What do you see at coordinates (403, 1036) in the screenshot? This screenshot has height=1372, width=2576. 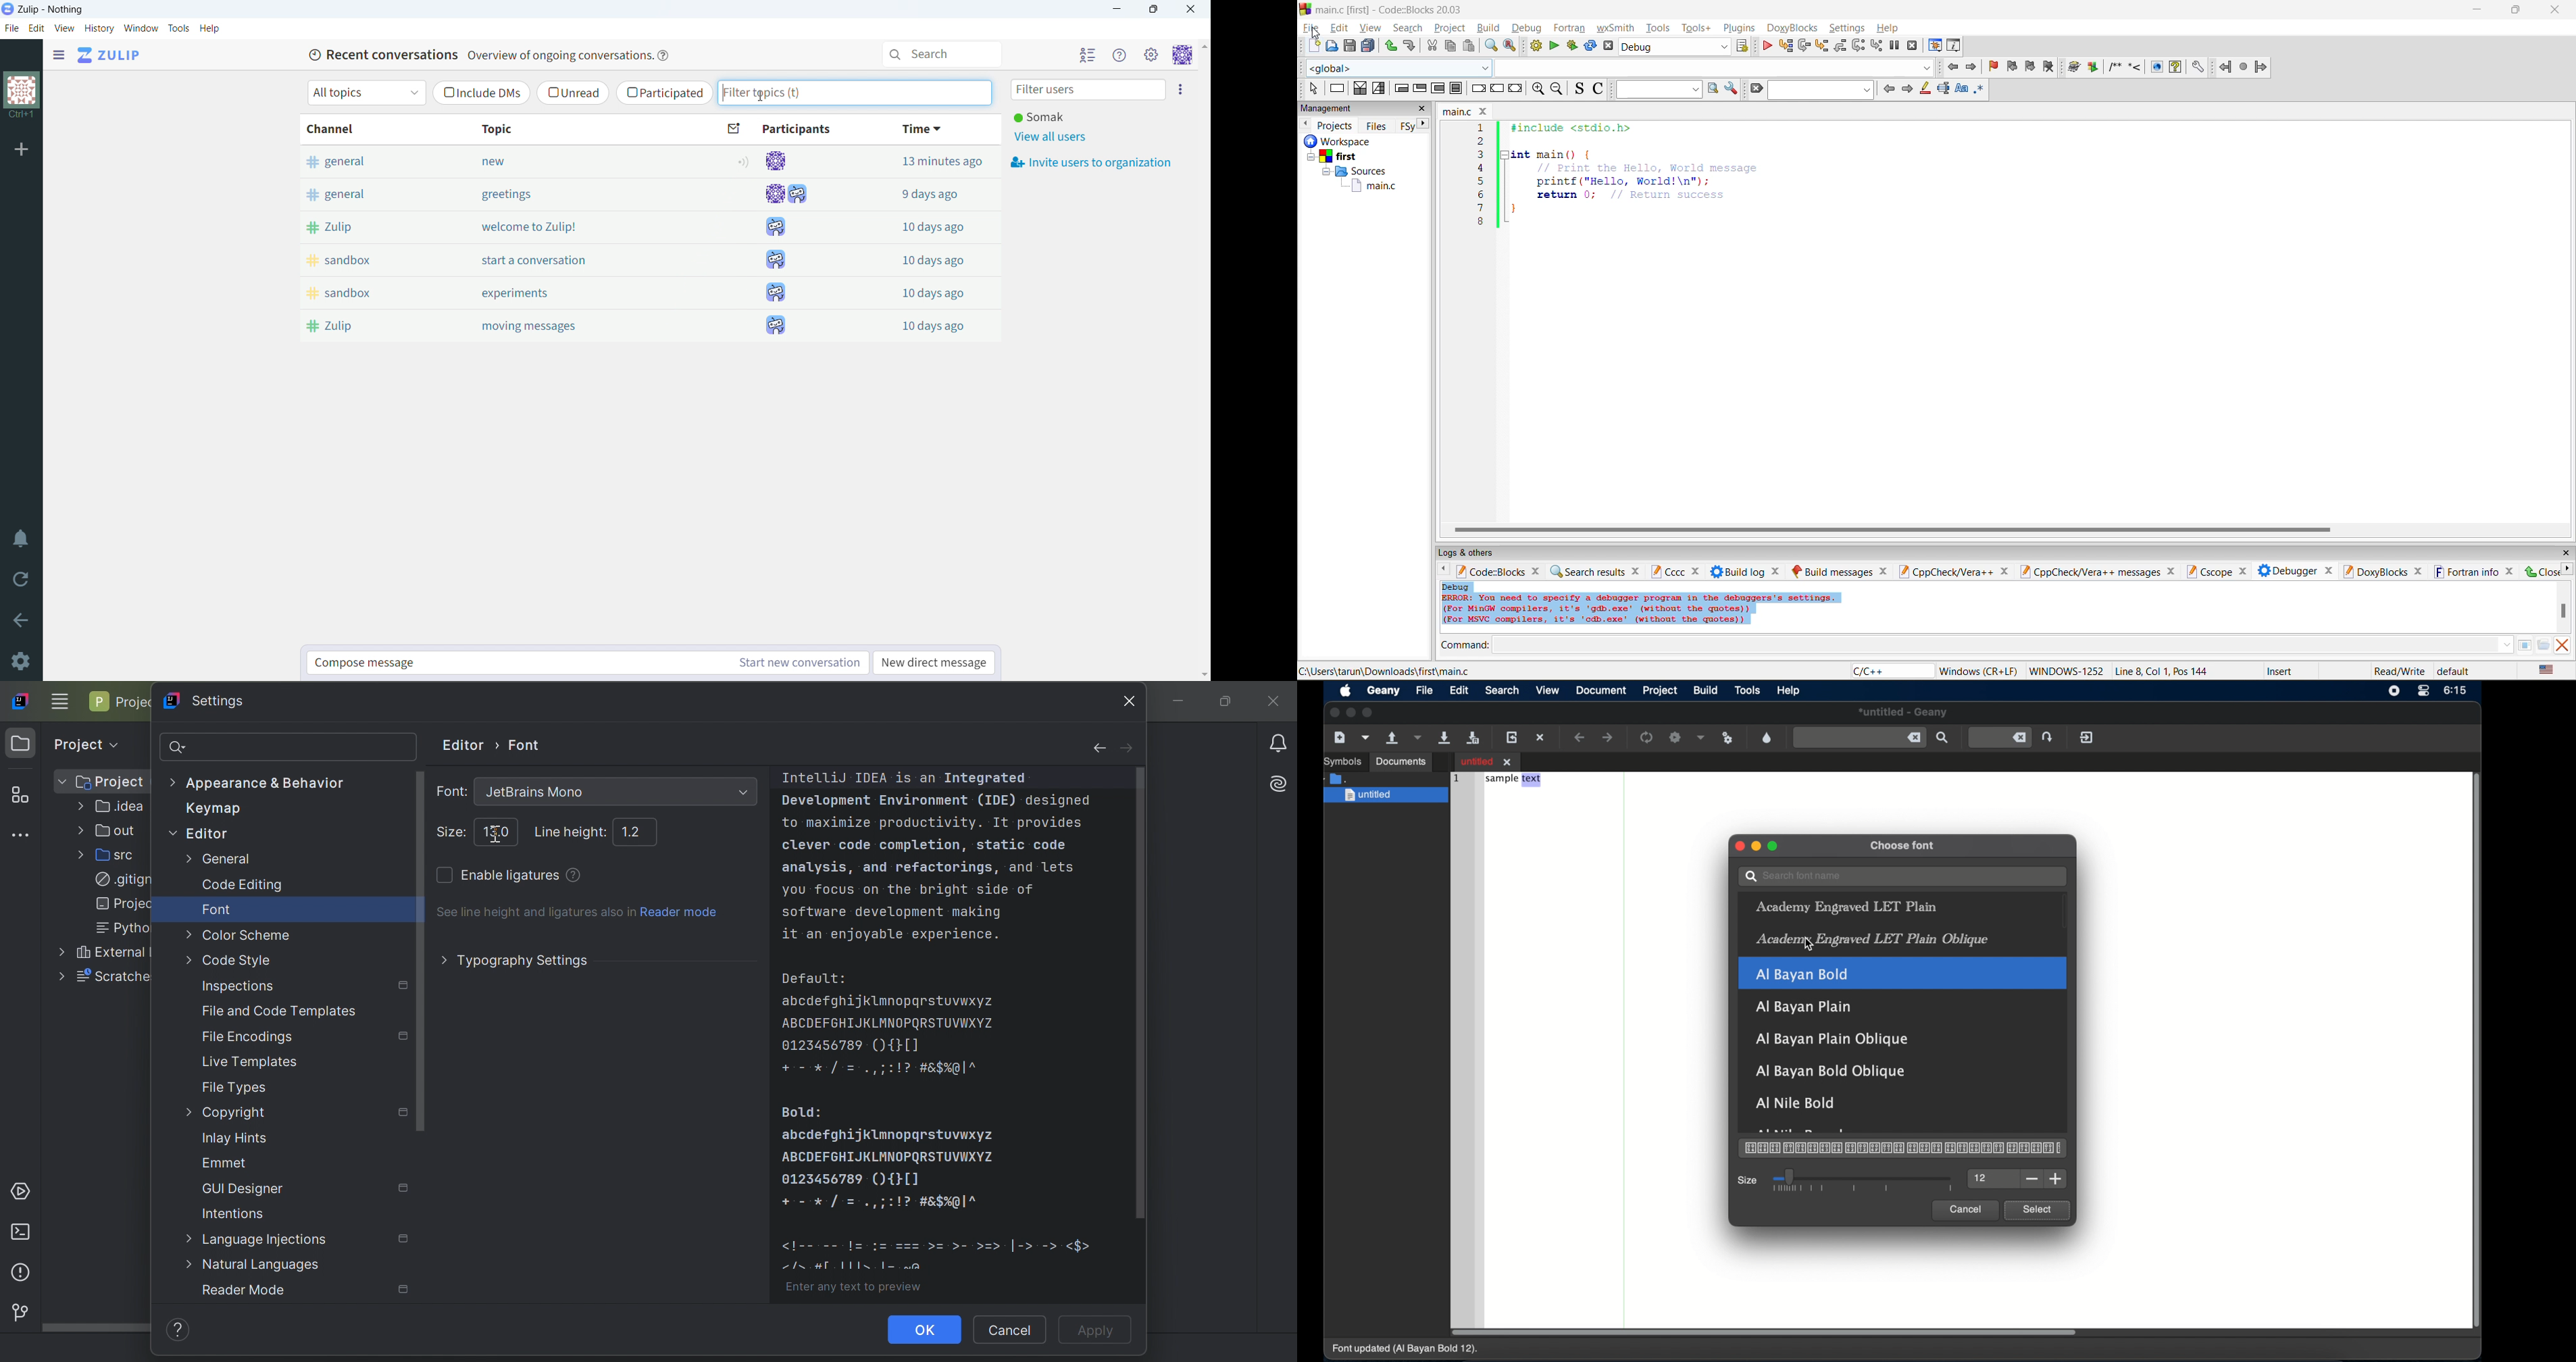 I see `Settings marked with this icon are only applied to the current project. Non-marked settings are applied to all projects.` at bounding box center [403, 1036].